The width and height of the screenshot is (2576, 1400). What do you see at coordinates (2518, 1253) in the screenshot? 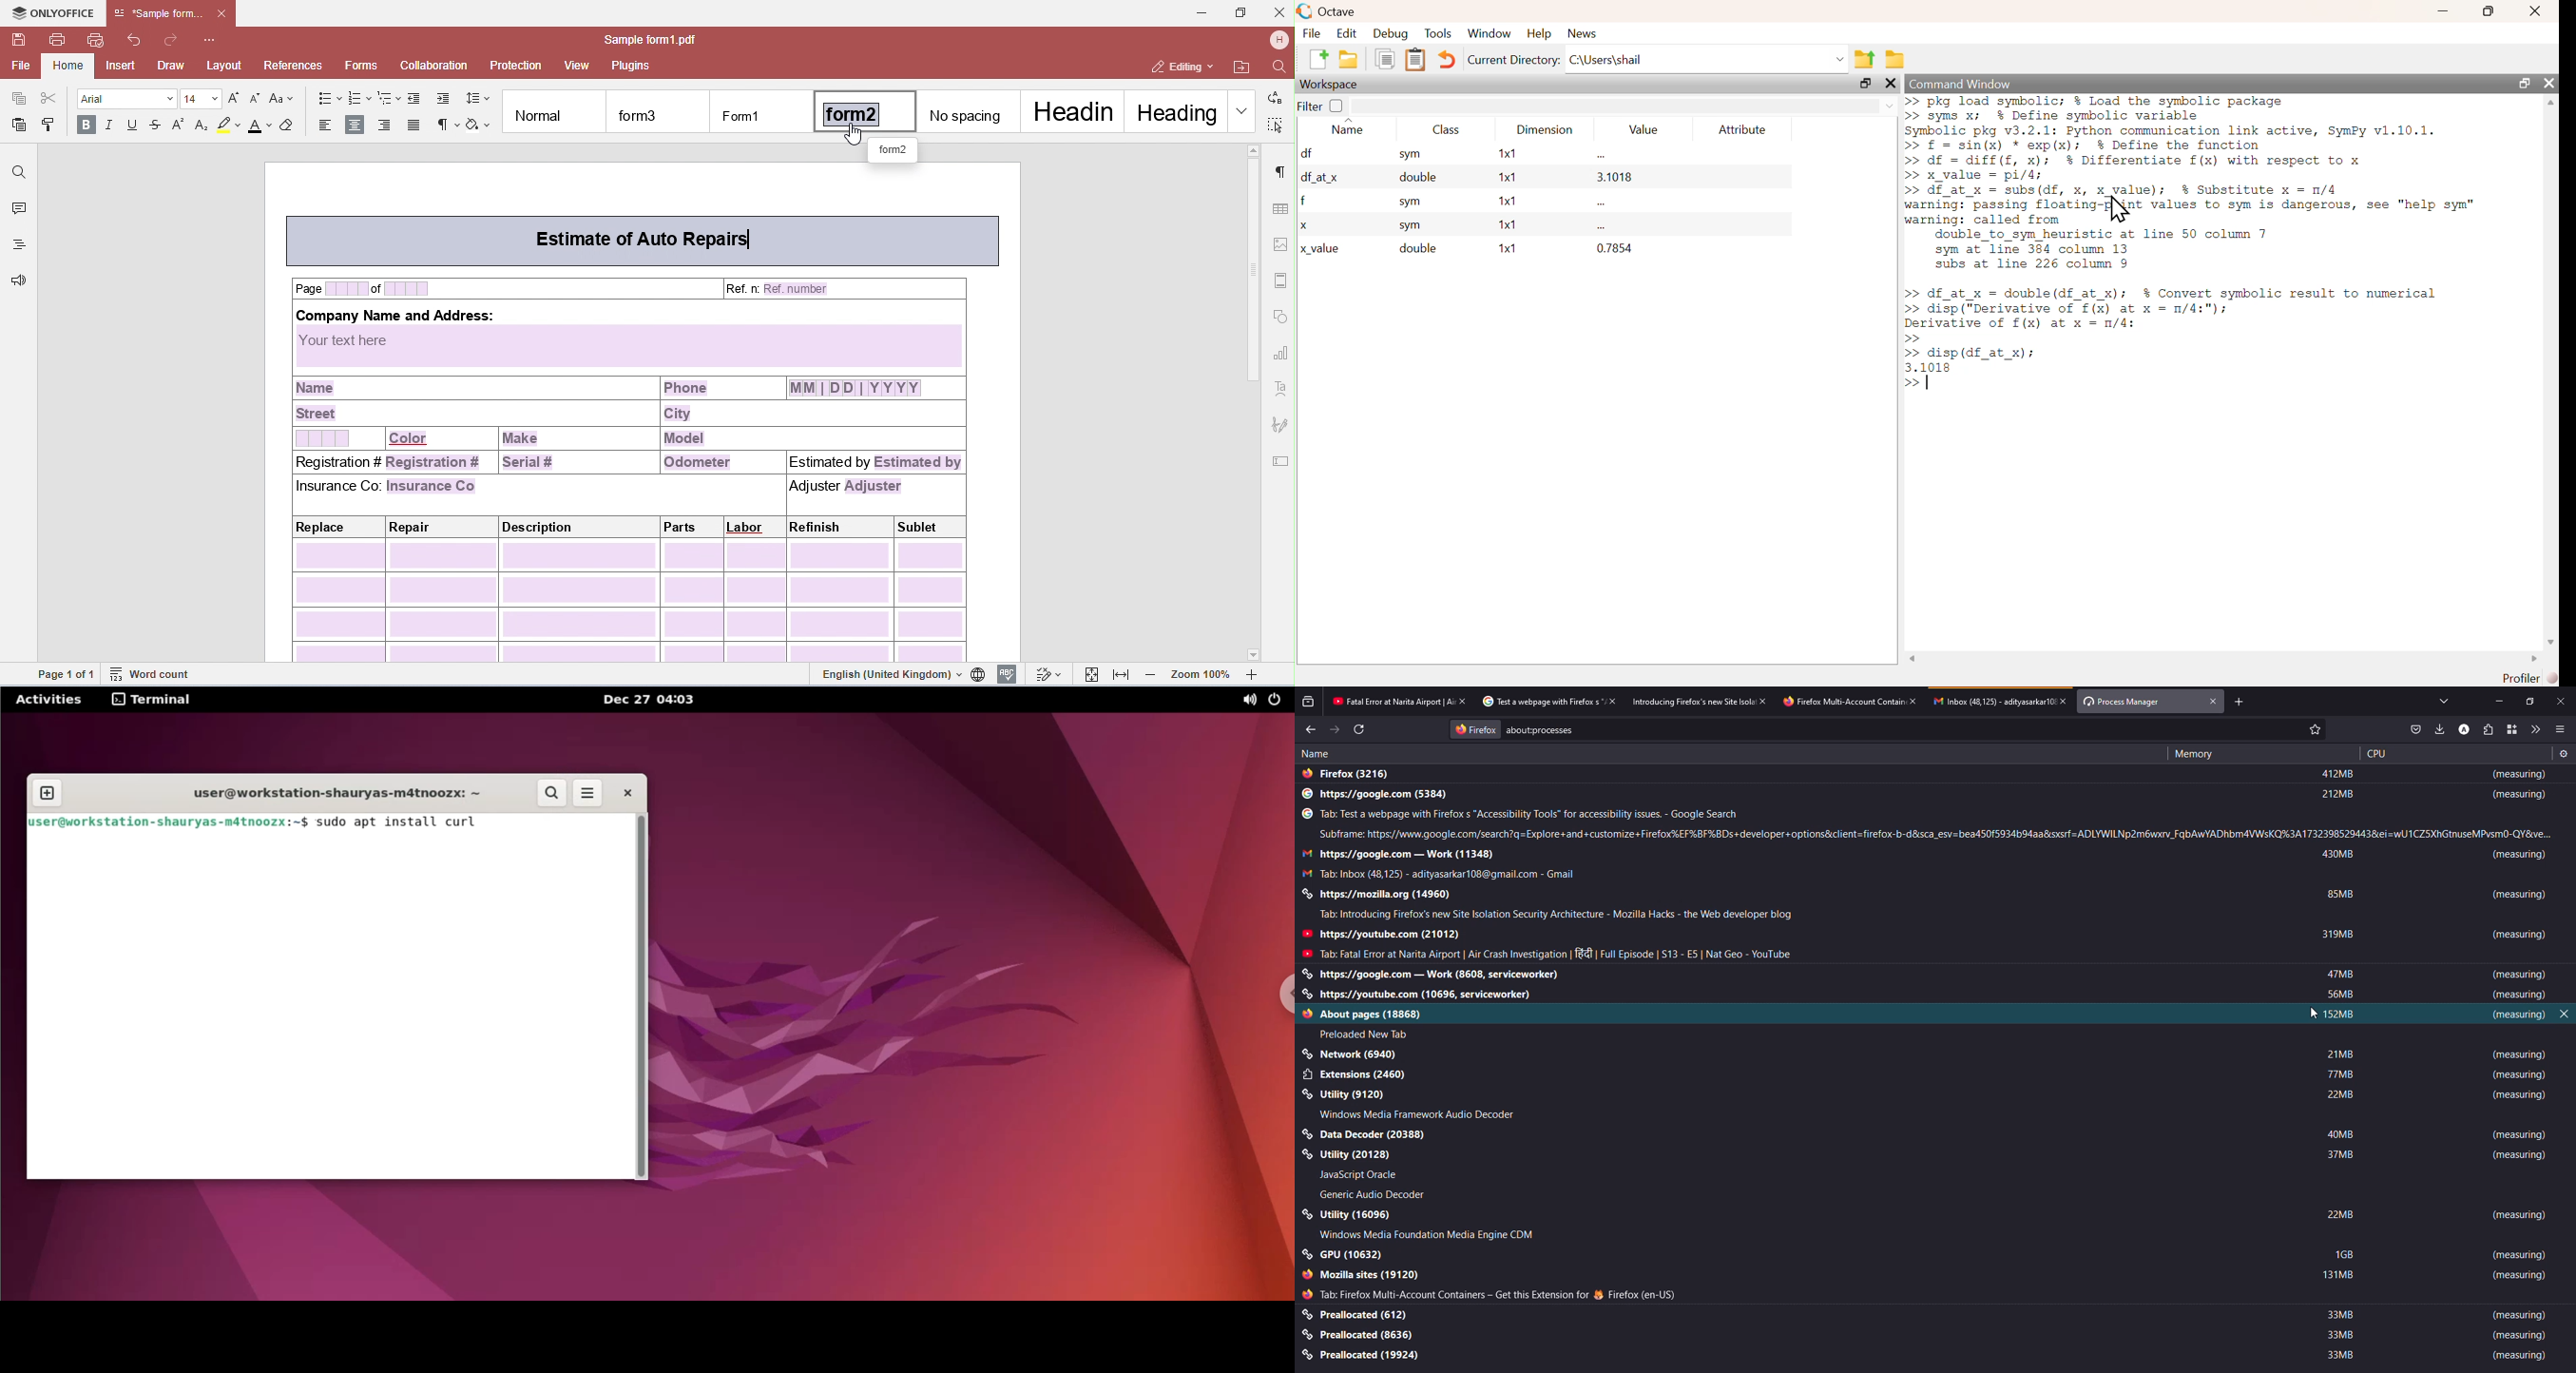
I see `measuring` at bounding box center [2518, 1253].